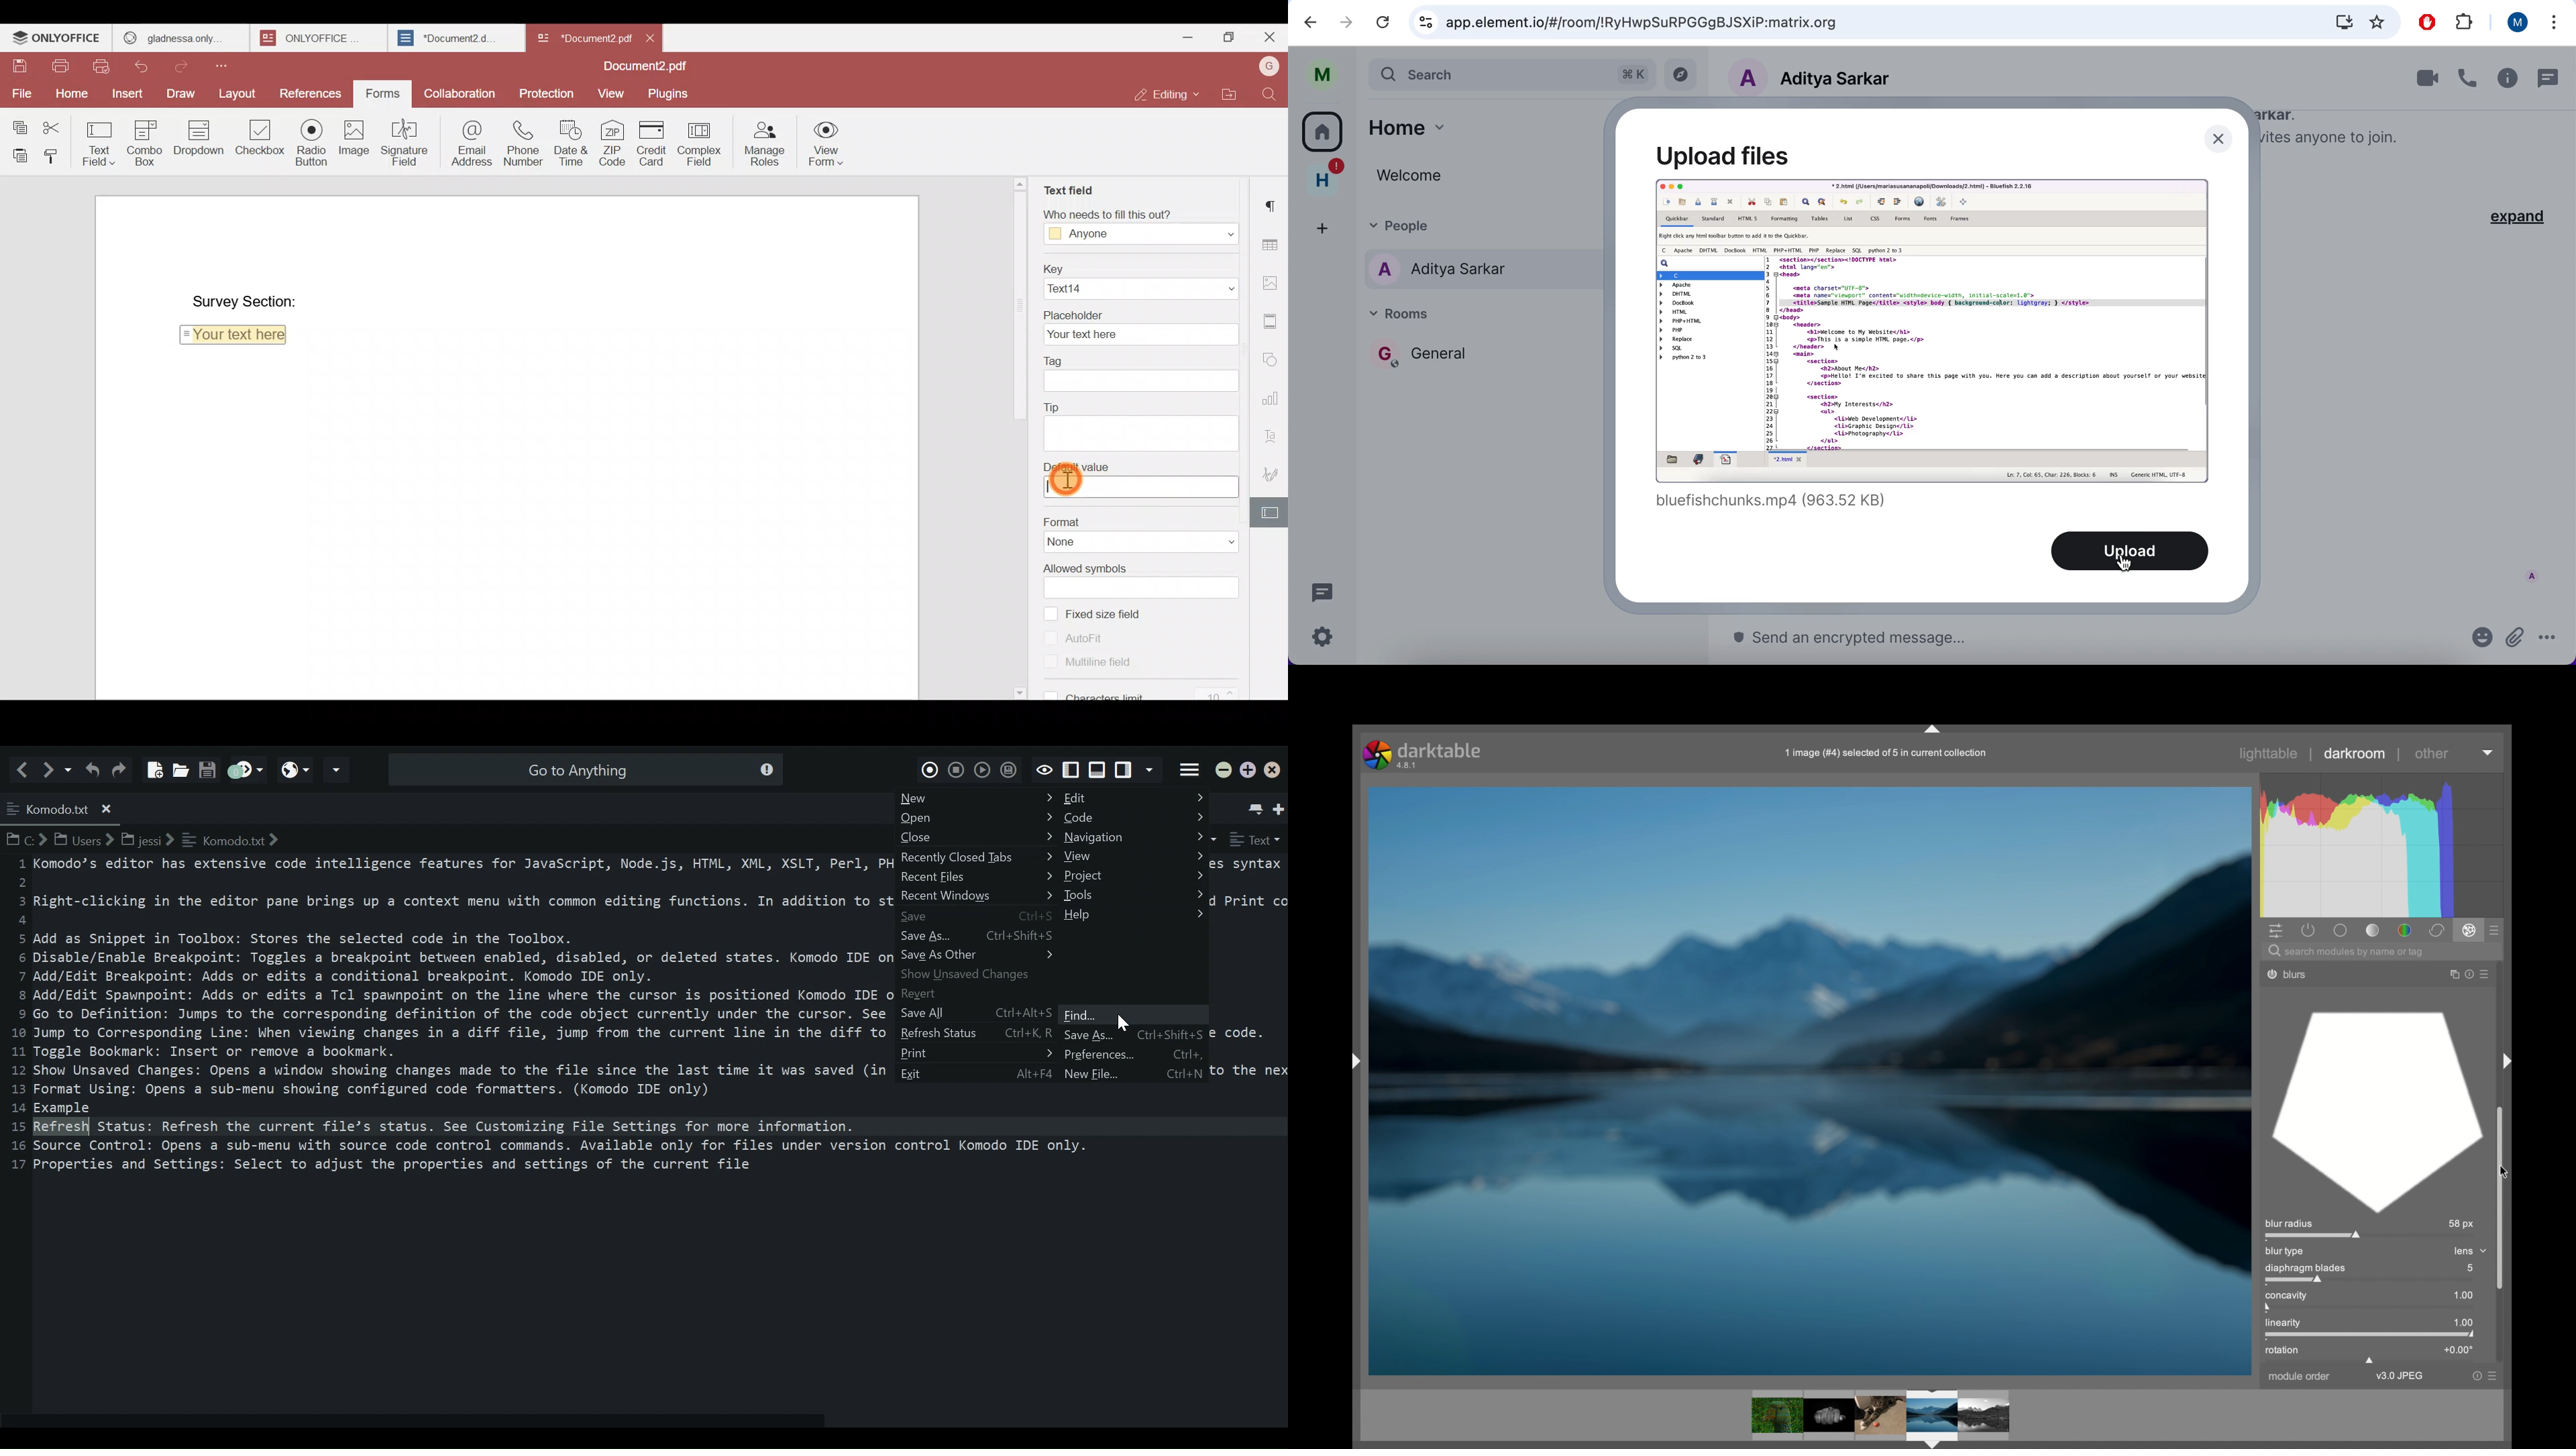  Describe the element at coordinates (2404, 930) in the screenshot. I see `color` at that location.